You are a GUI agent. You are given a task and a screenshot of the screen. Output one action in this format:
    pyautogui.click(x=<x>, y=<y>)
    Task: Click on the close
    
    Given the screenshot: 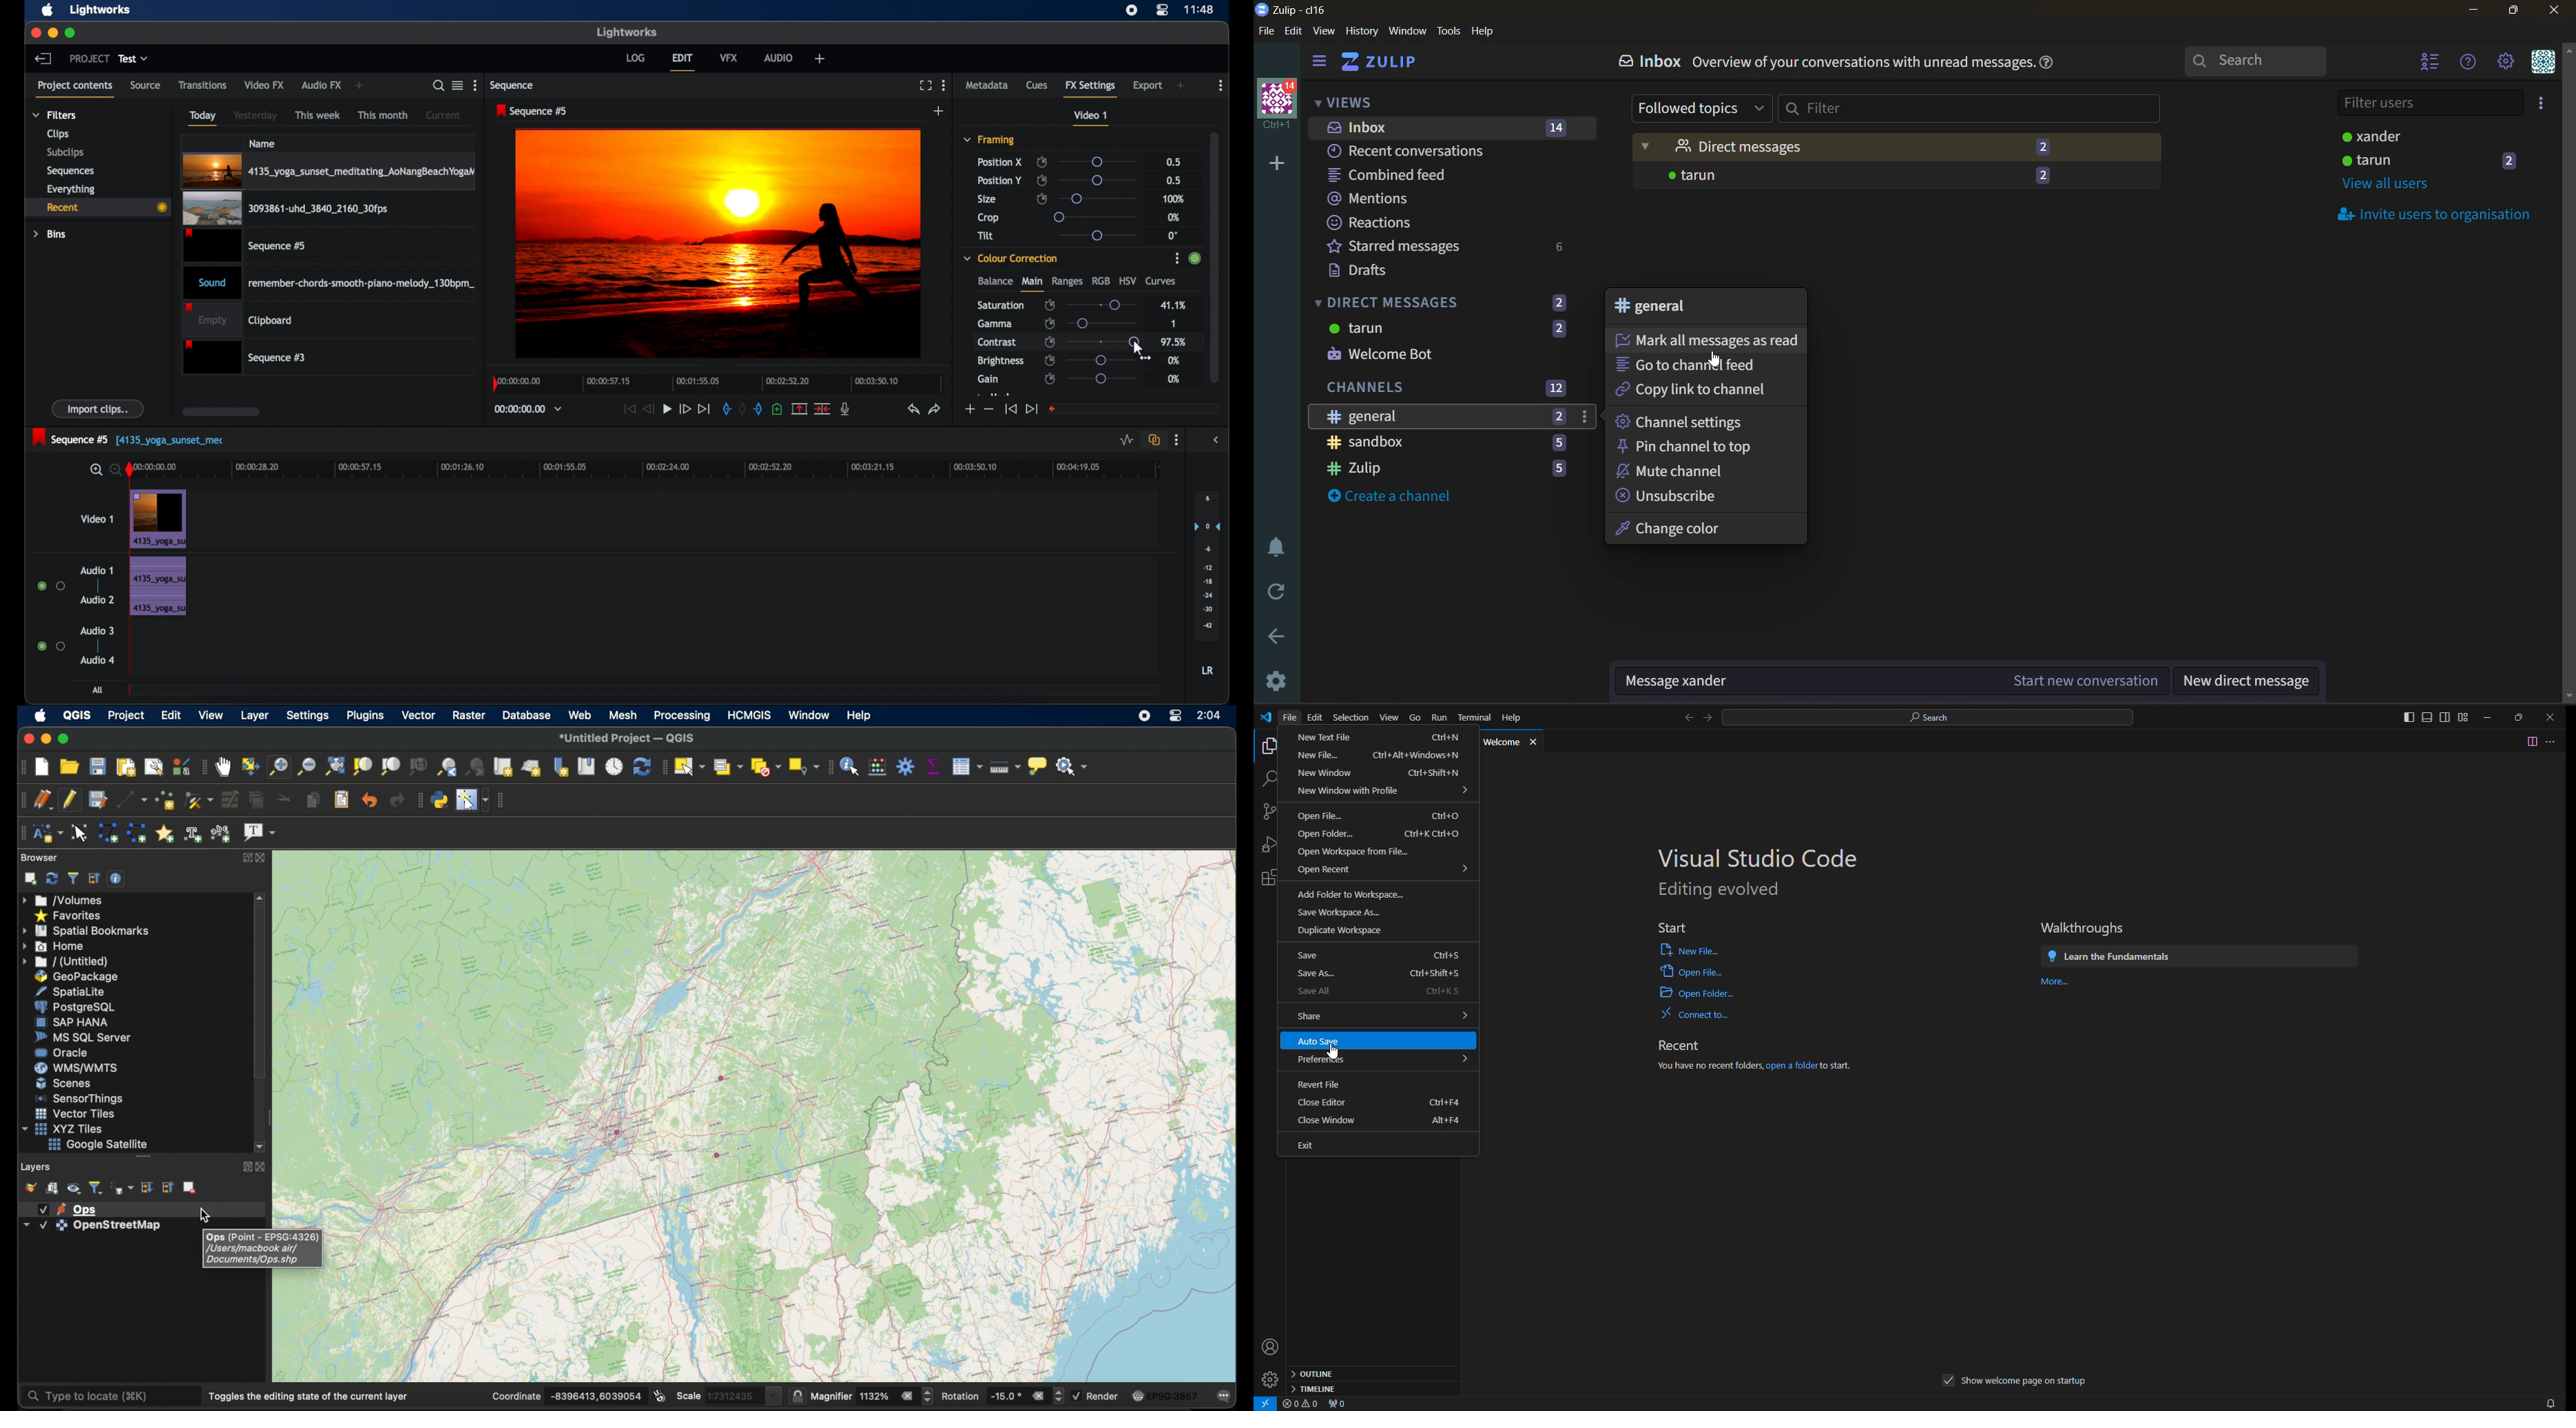 What is the action you would take?
    pyautogui.click(x=2553, y=716)
    